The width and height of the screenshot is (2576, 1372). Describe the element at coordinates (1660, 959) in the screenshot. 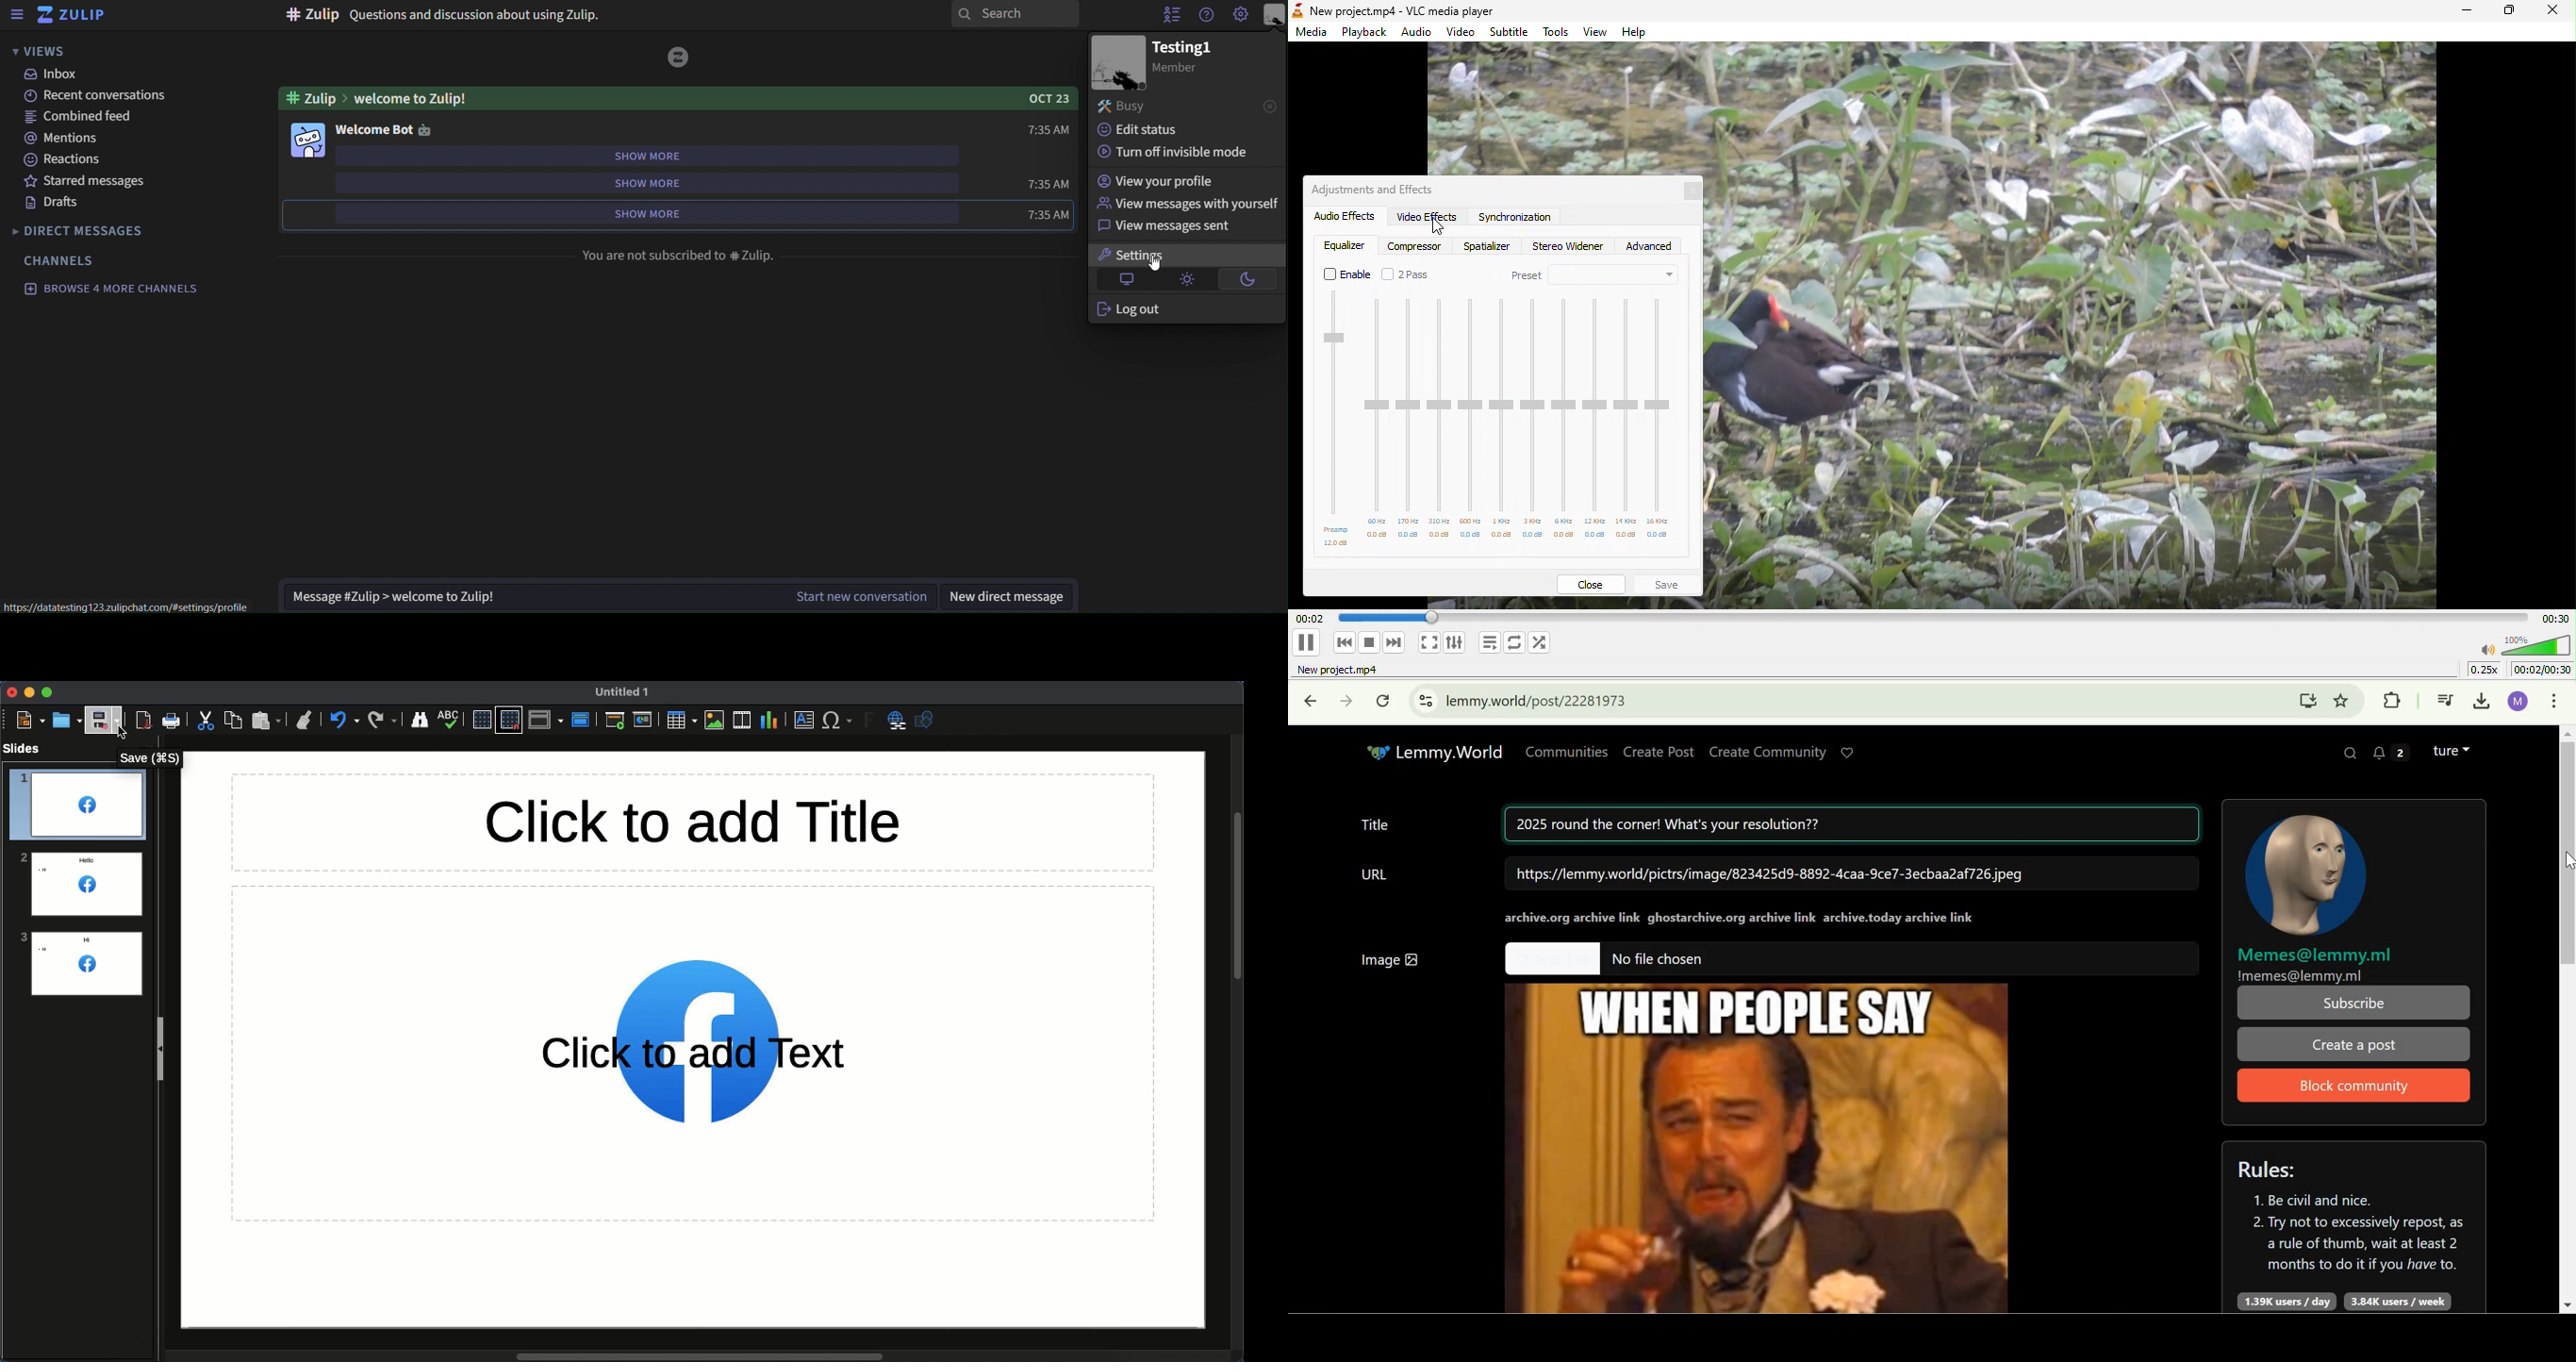

I see `No file chosen` at that location.